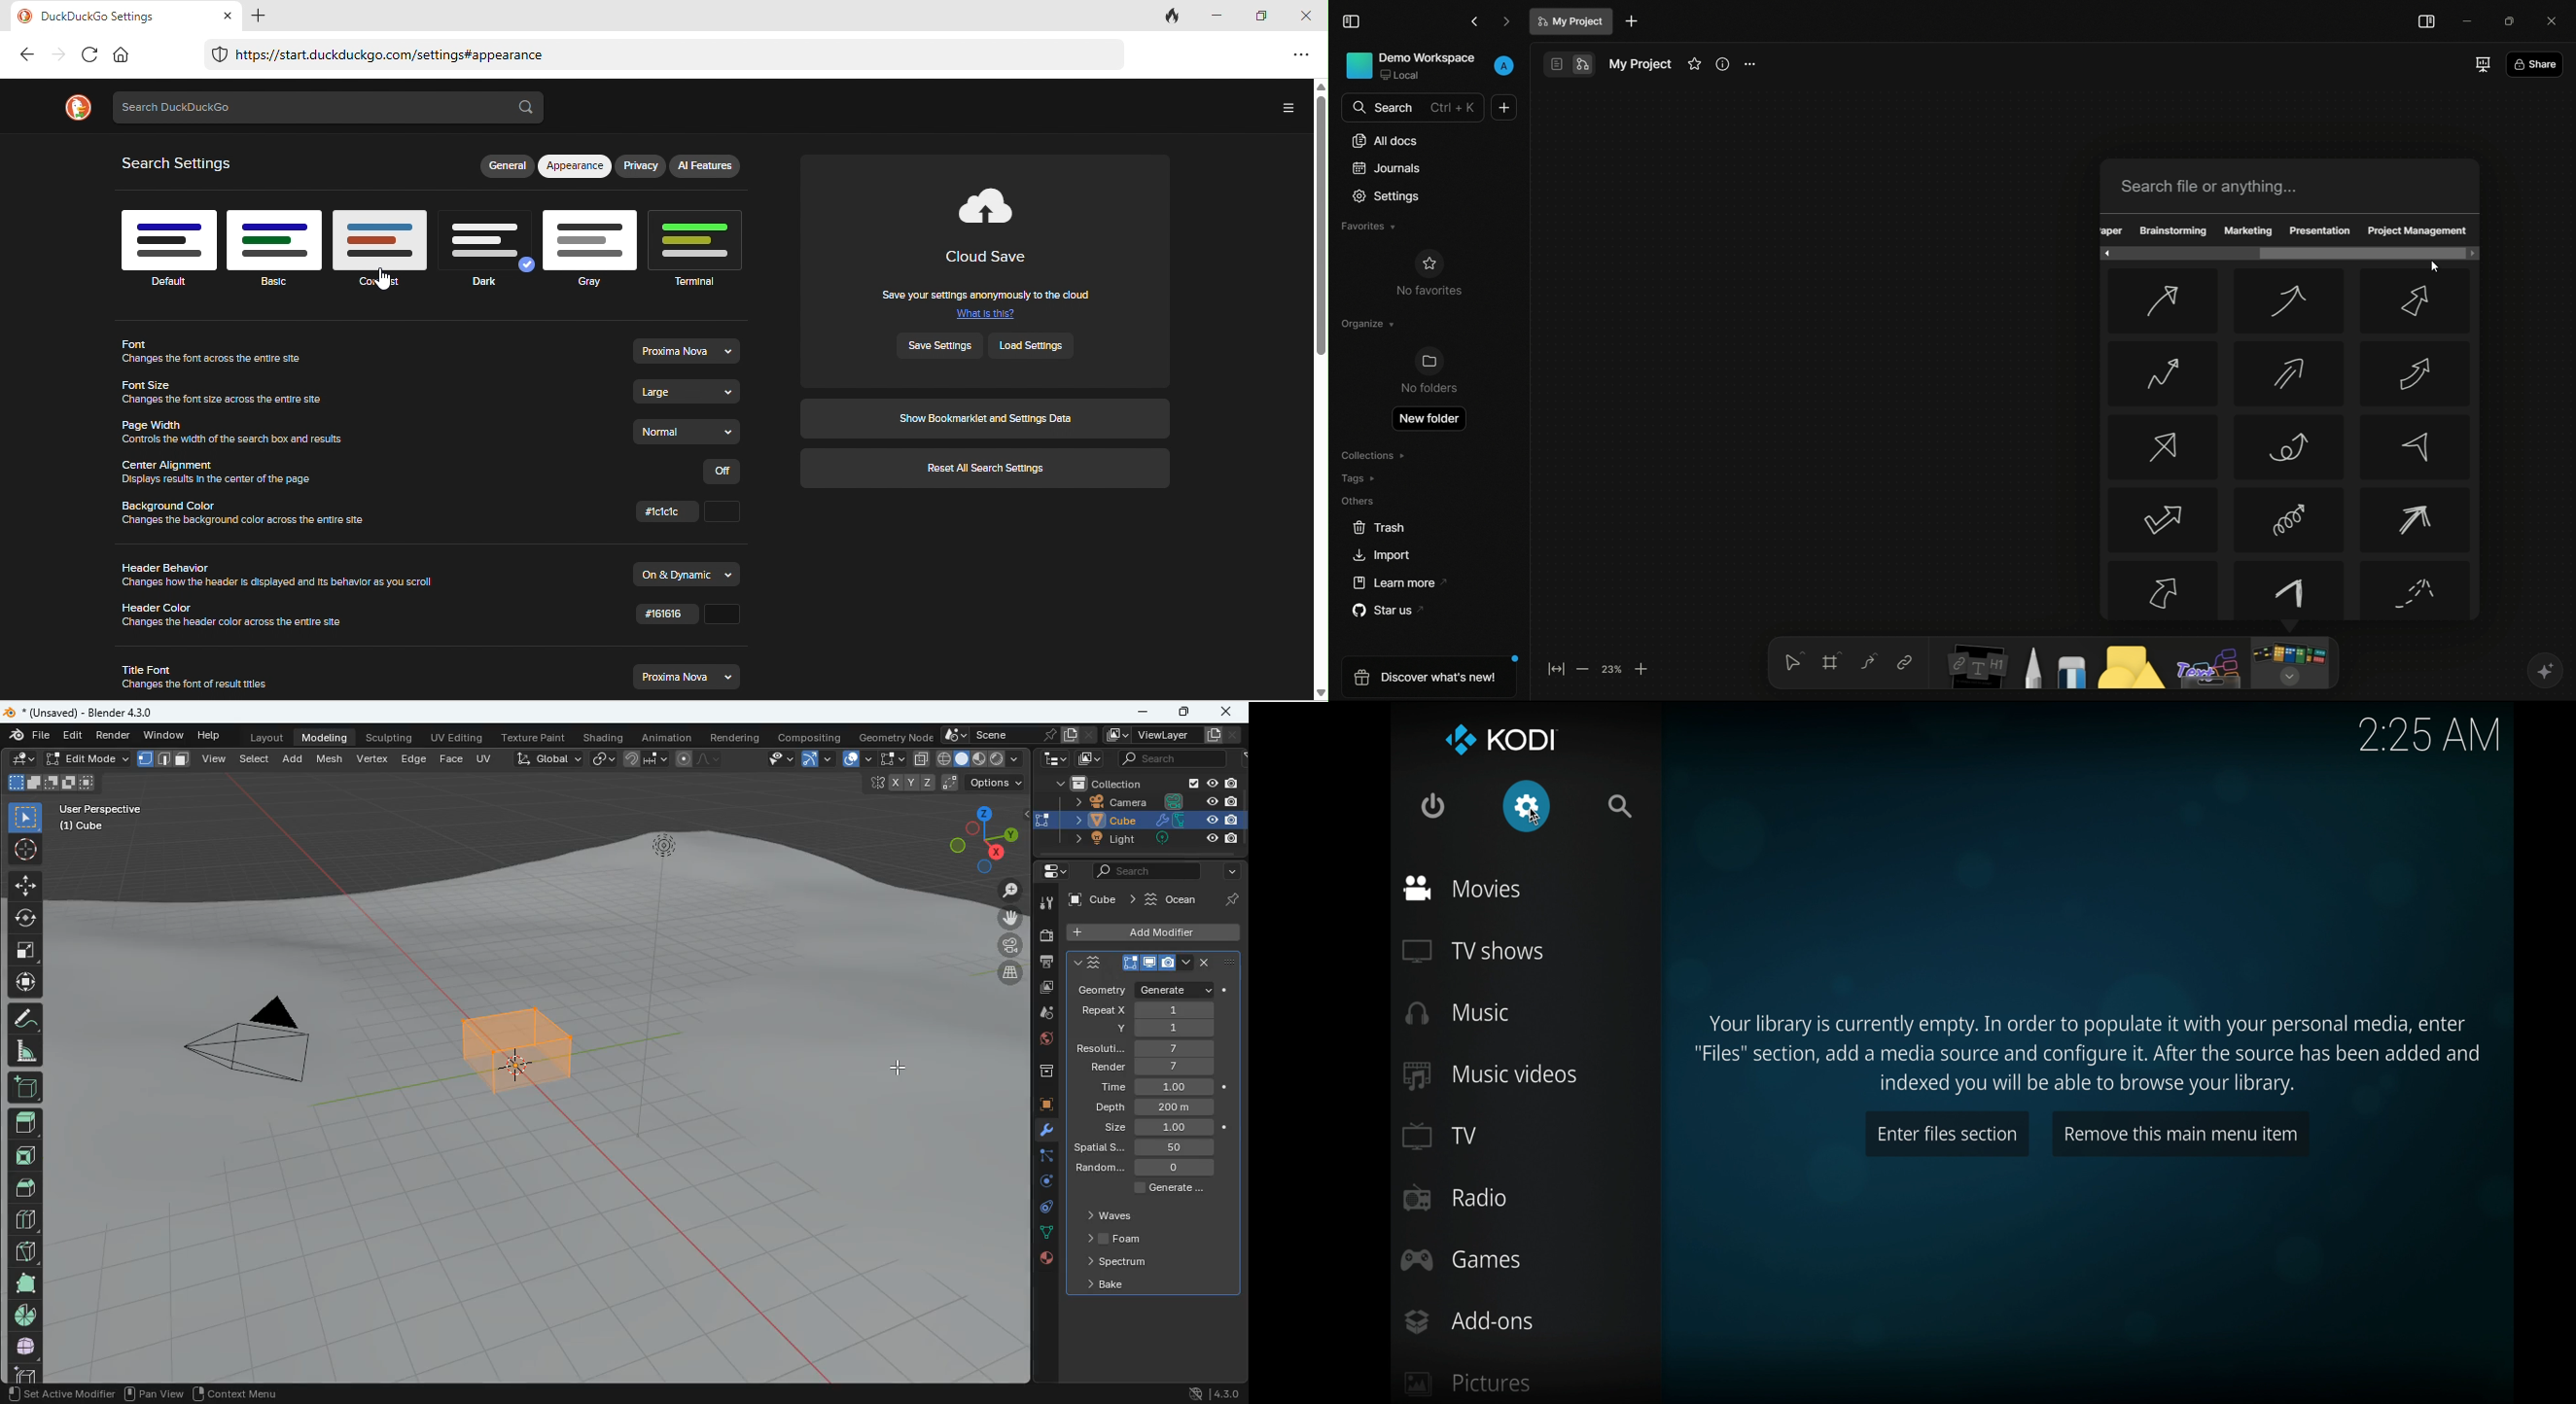 The height and width of the screenshot is (1428, 2576). What do you see at coordinates (2418, 231) in the screenshot?
I see `project management` at bounding box center [2418, 231].